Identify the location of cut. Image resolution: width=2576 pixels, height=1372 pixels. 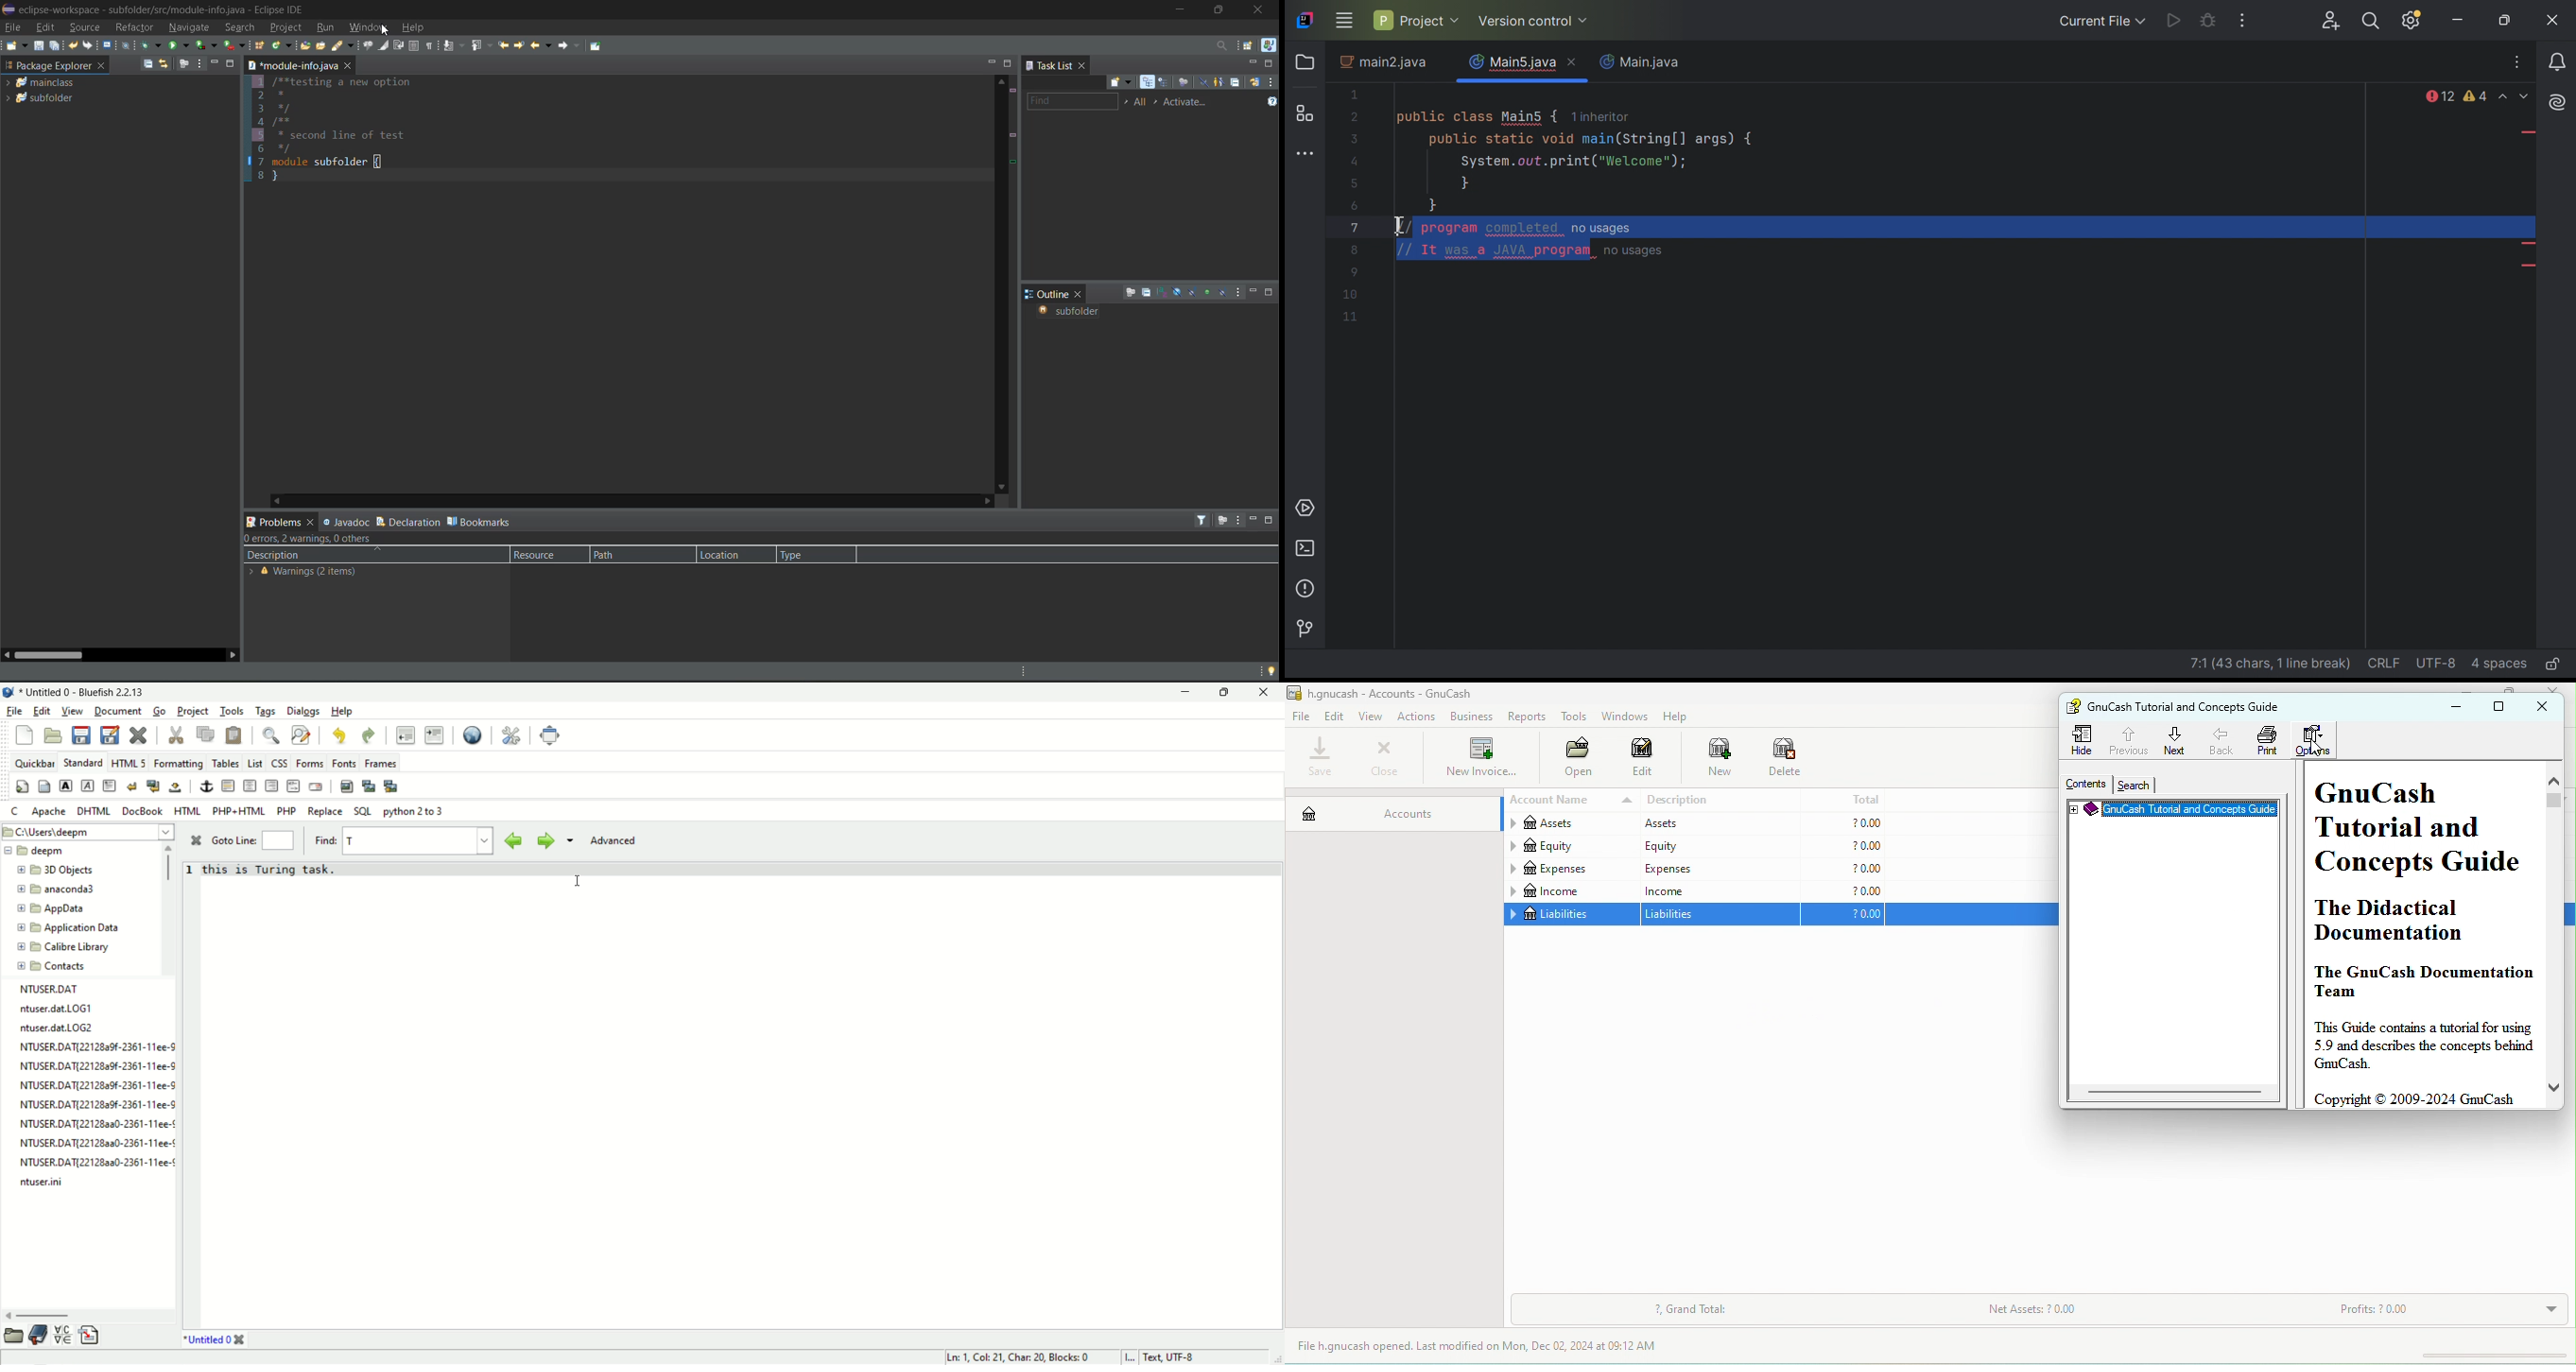
(177, 736).